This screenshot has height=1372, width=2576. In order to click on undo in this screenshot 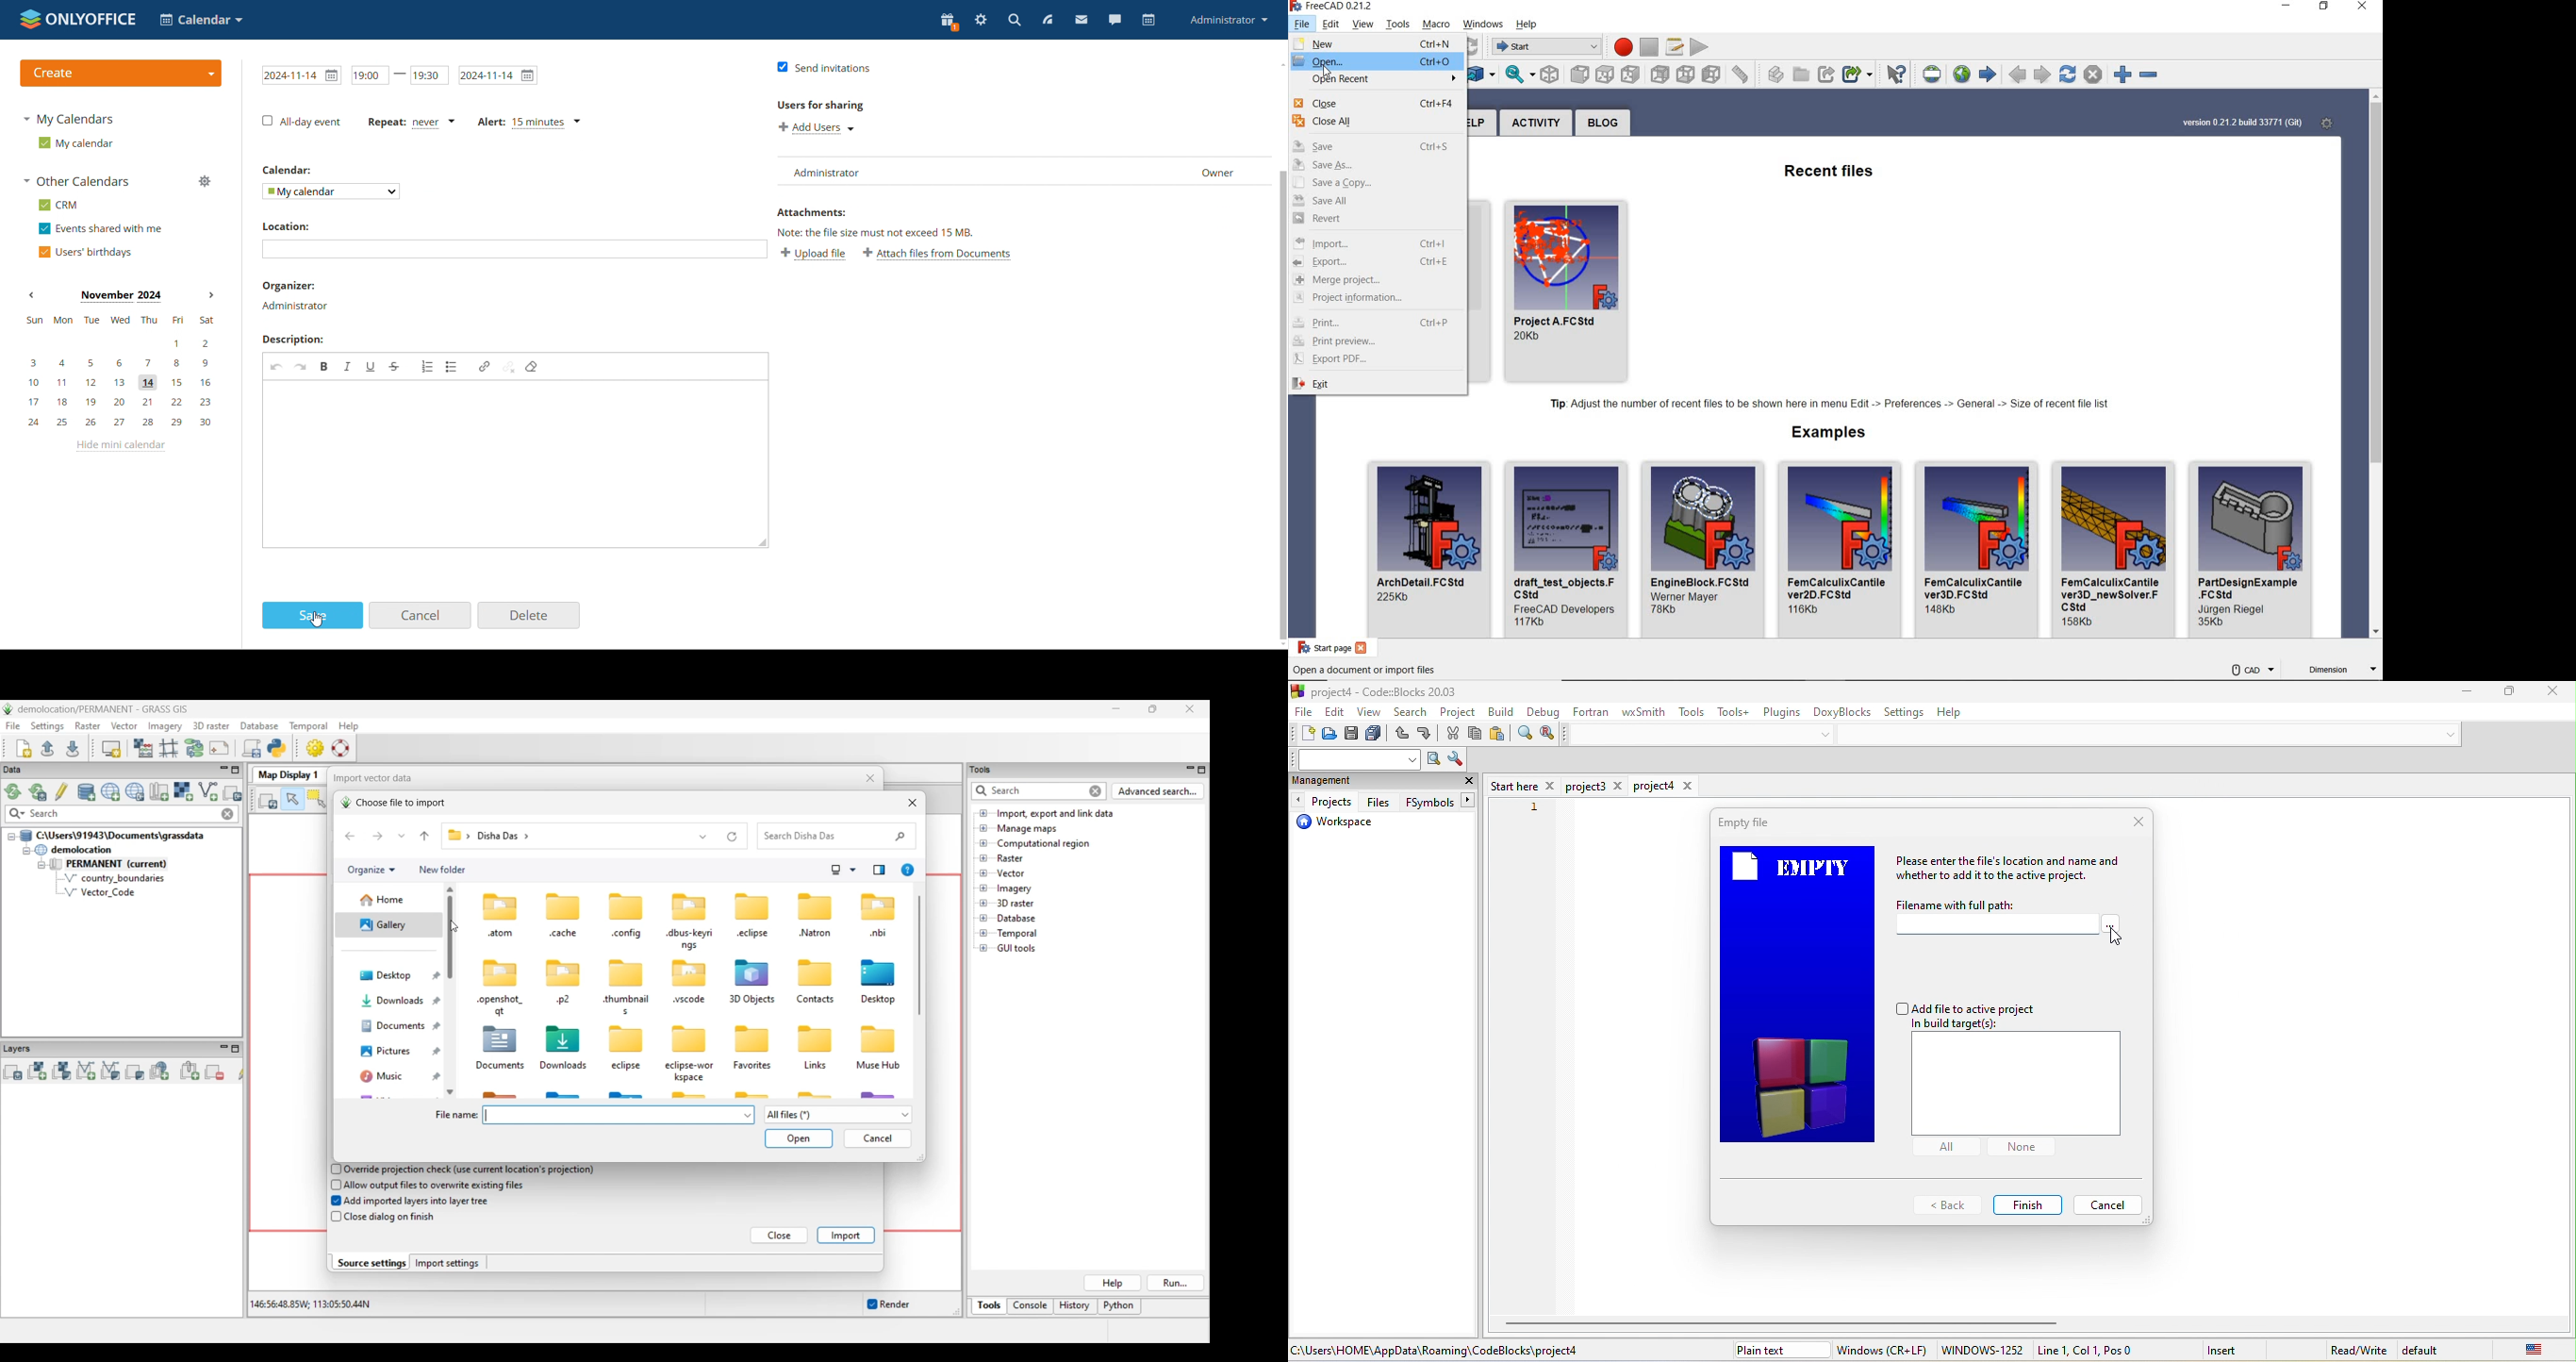, I will do `click(1401, 736)`.